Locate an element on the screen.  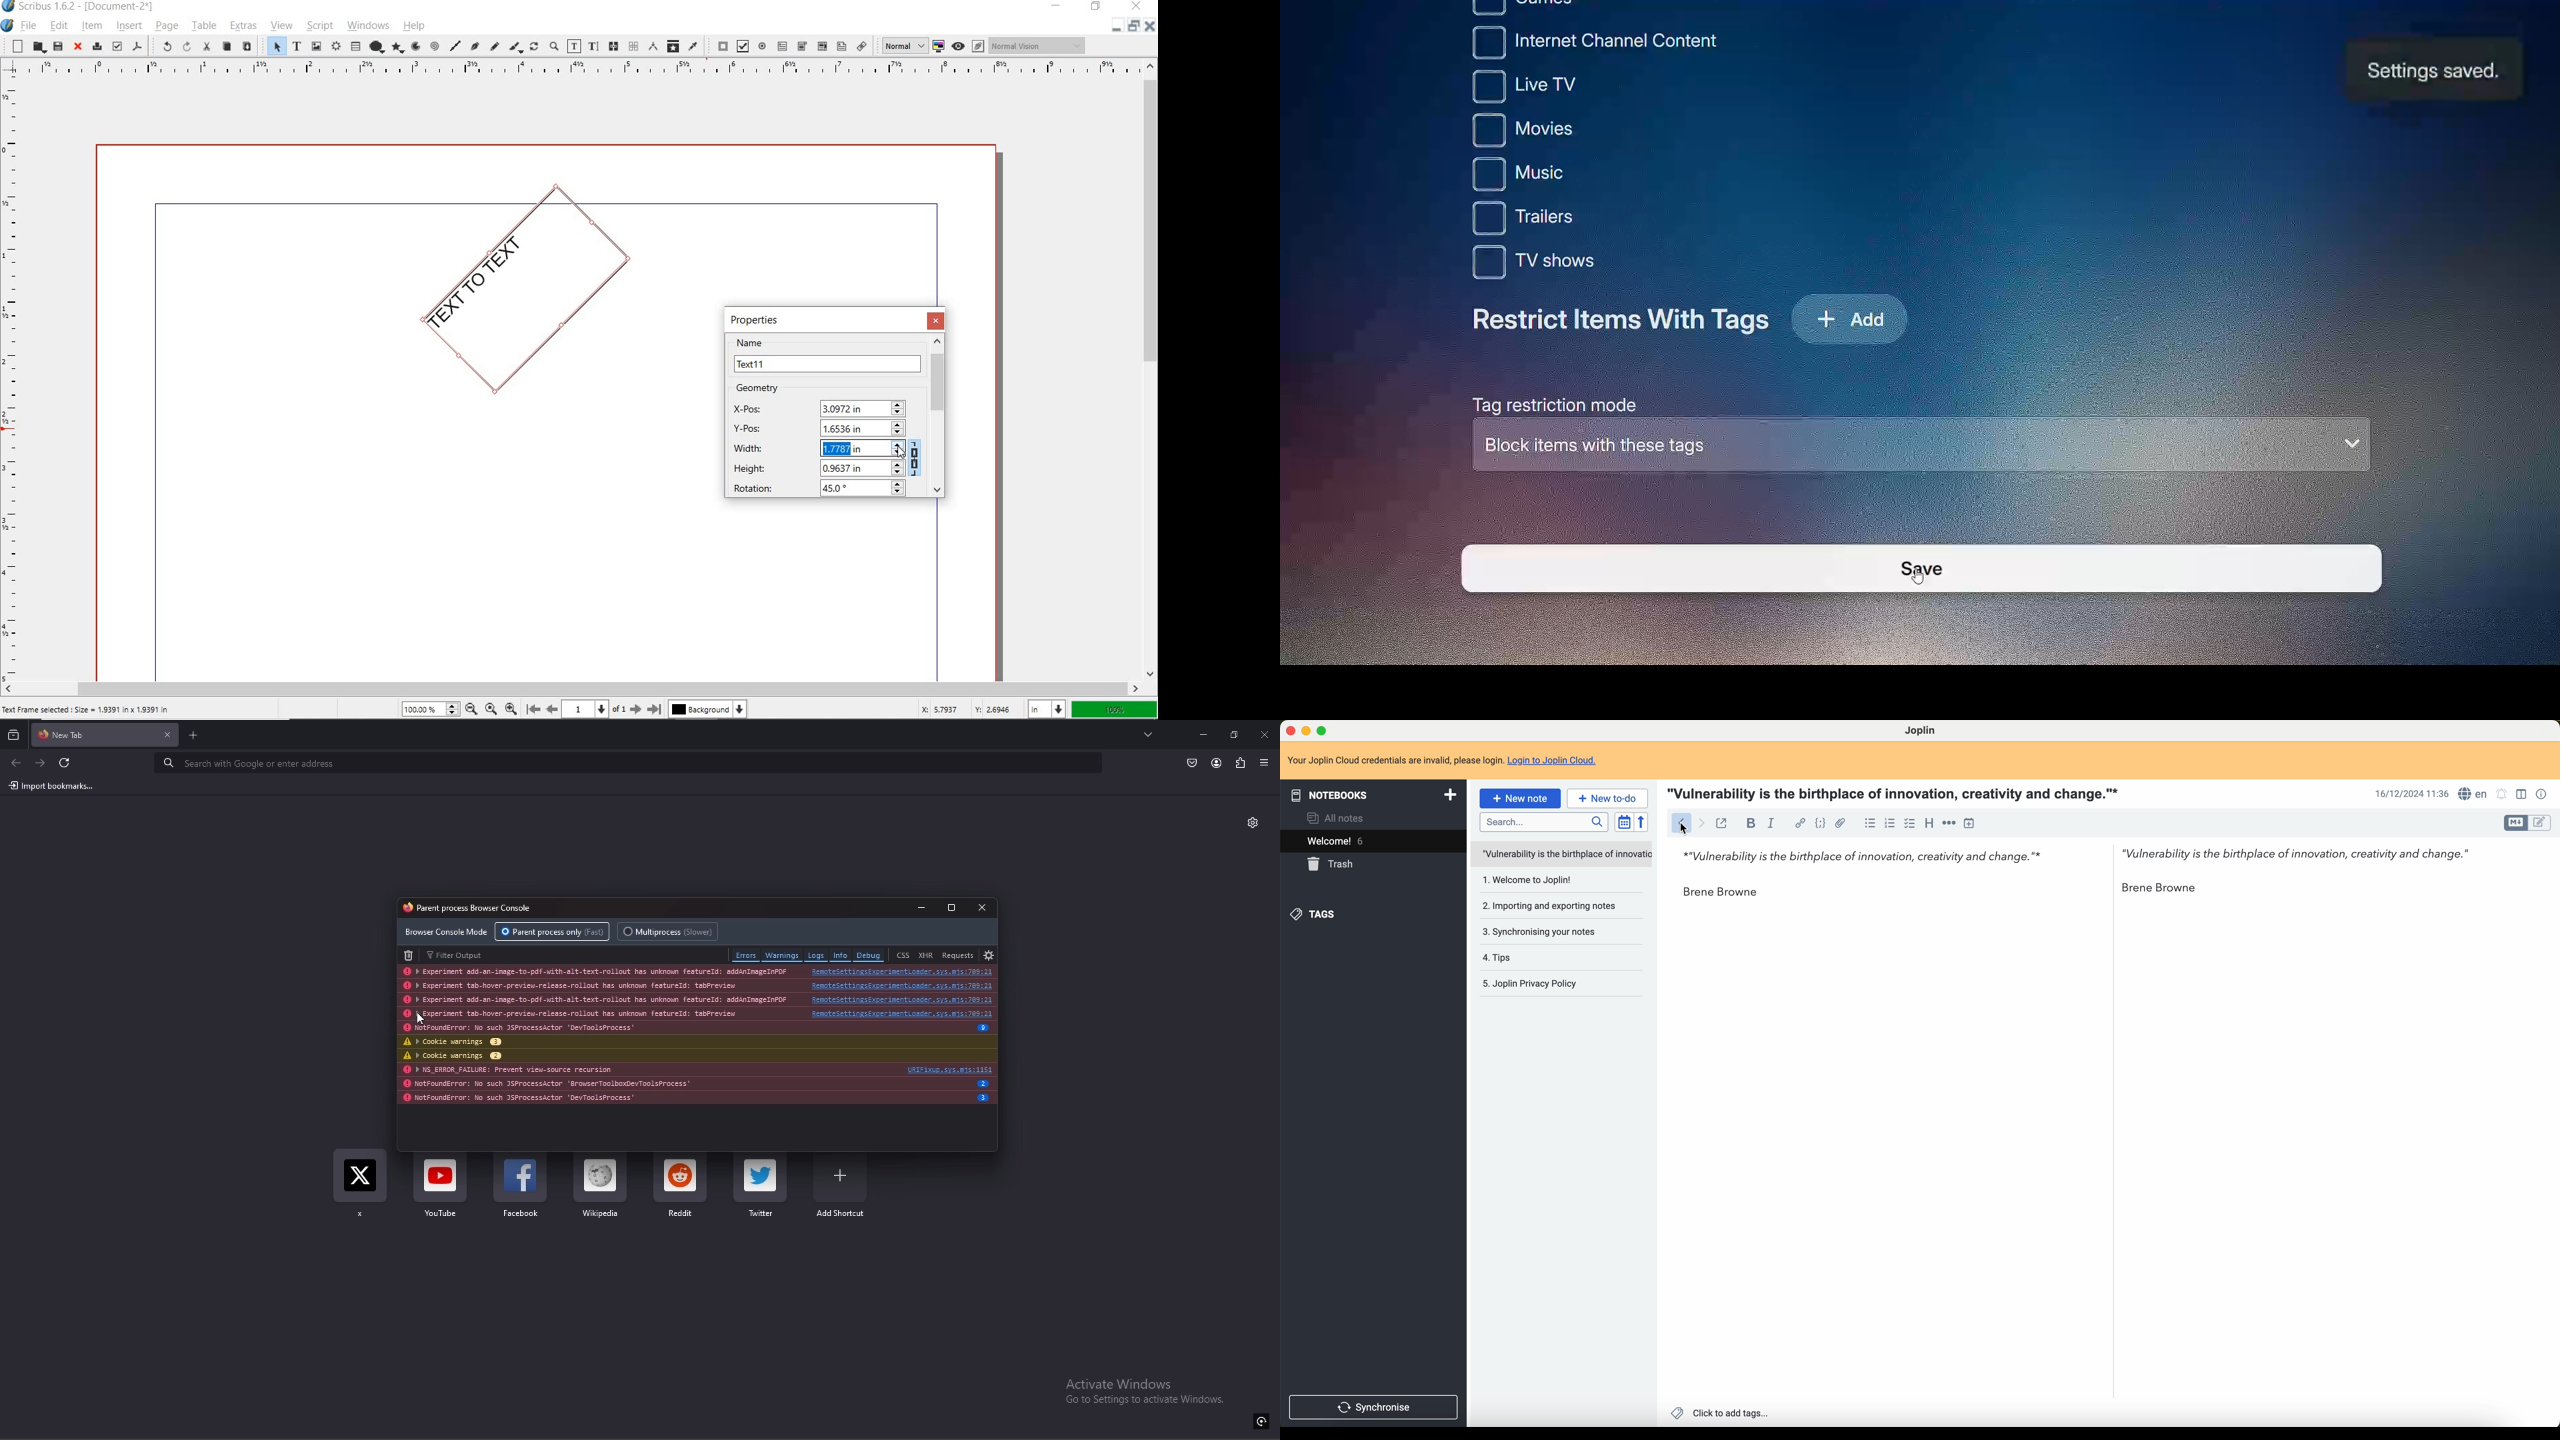
Movies is located at coordinates (1556, 133).